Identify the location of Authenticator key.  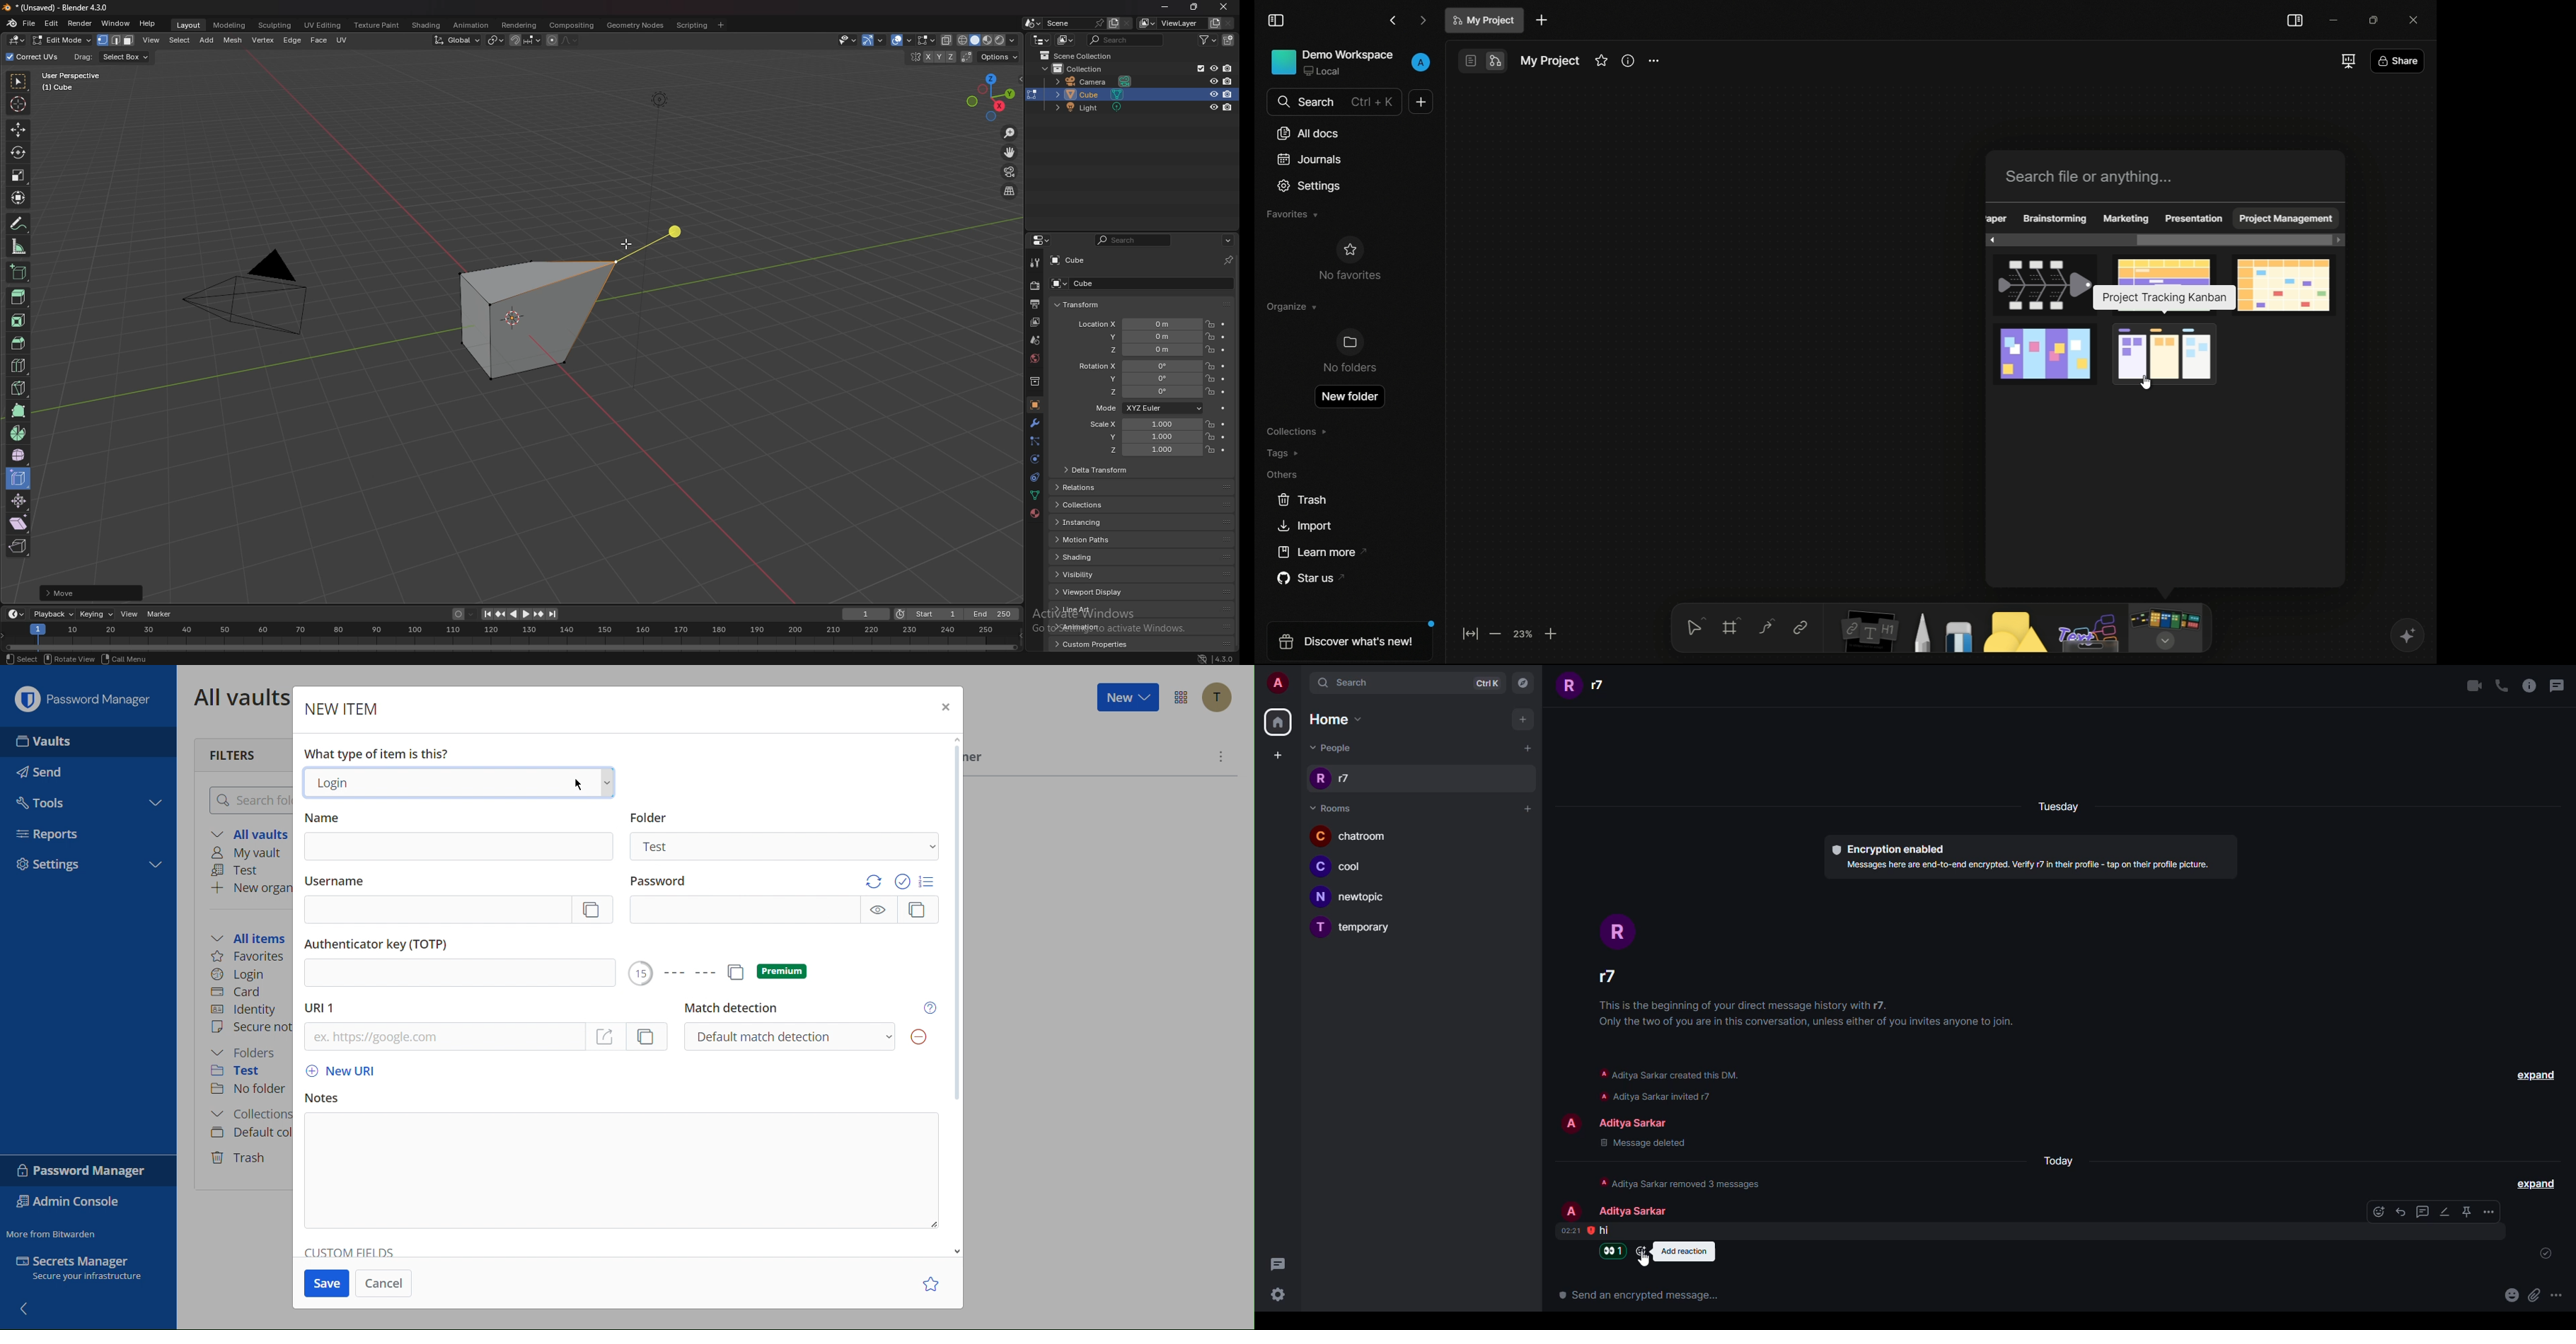
(462, 961).